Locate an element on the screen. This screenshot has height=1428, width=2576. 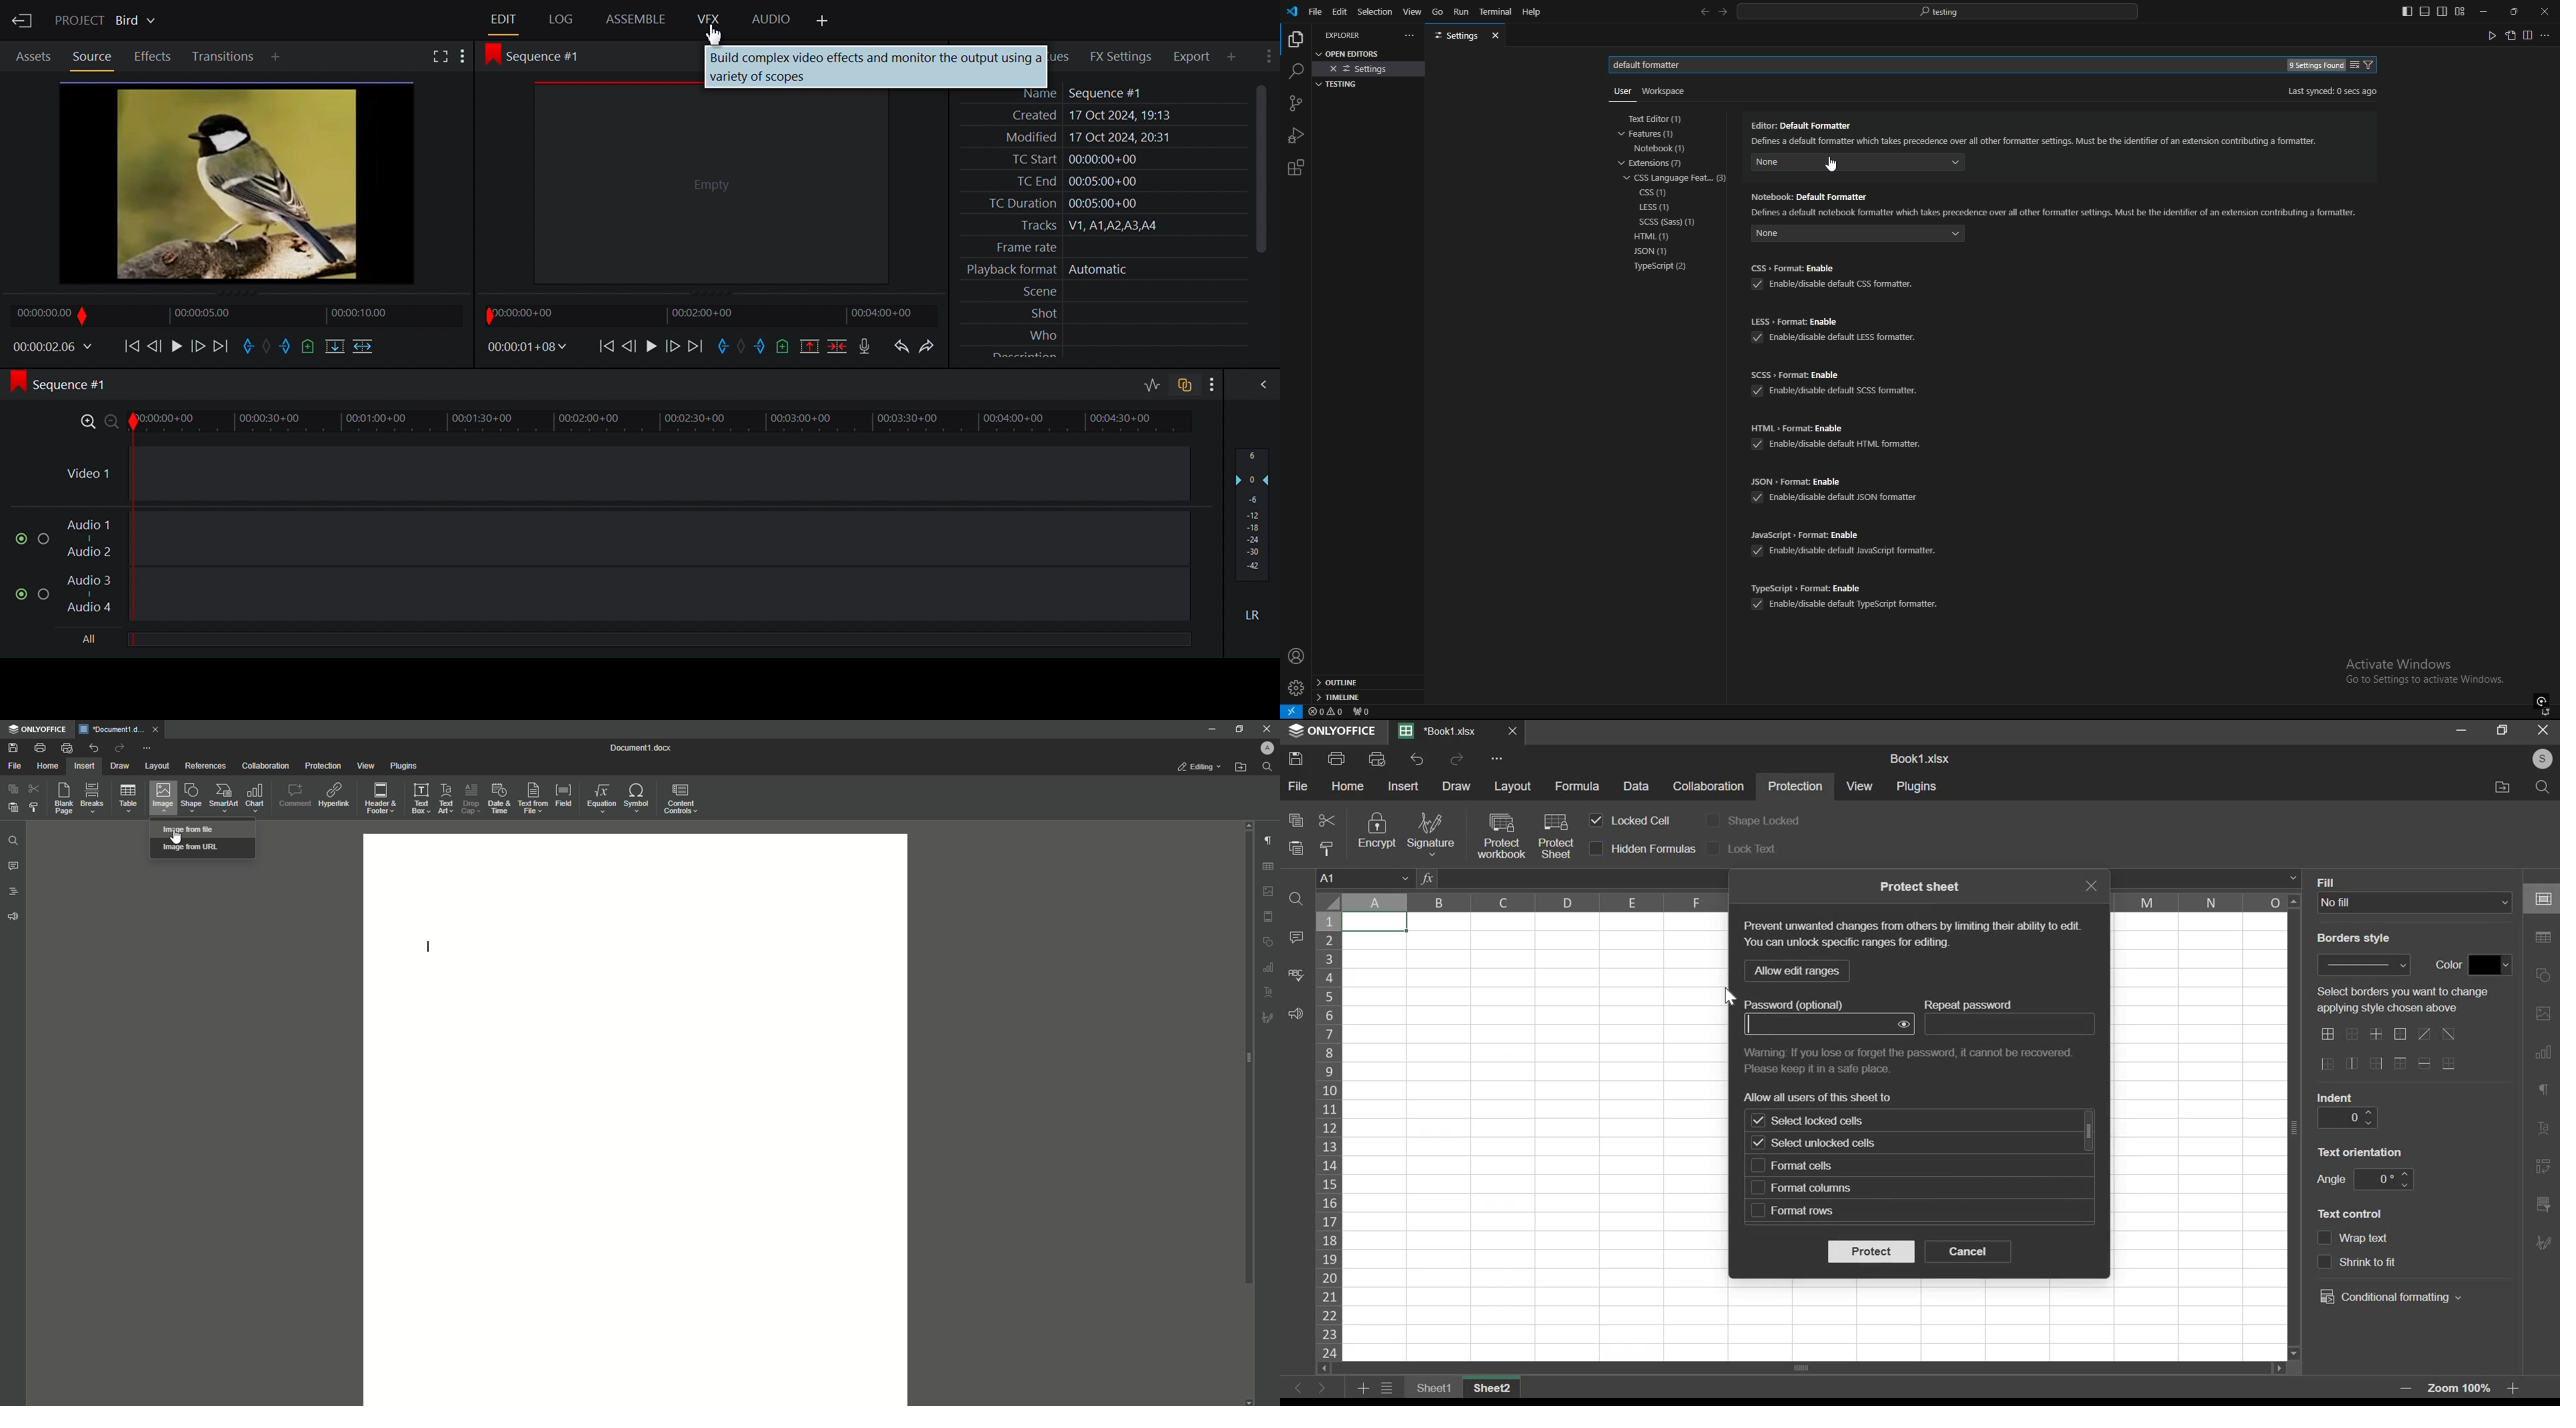
ONLYOFFICE is located at coordinates (1330, 731).